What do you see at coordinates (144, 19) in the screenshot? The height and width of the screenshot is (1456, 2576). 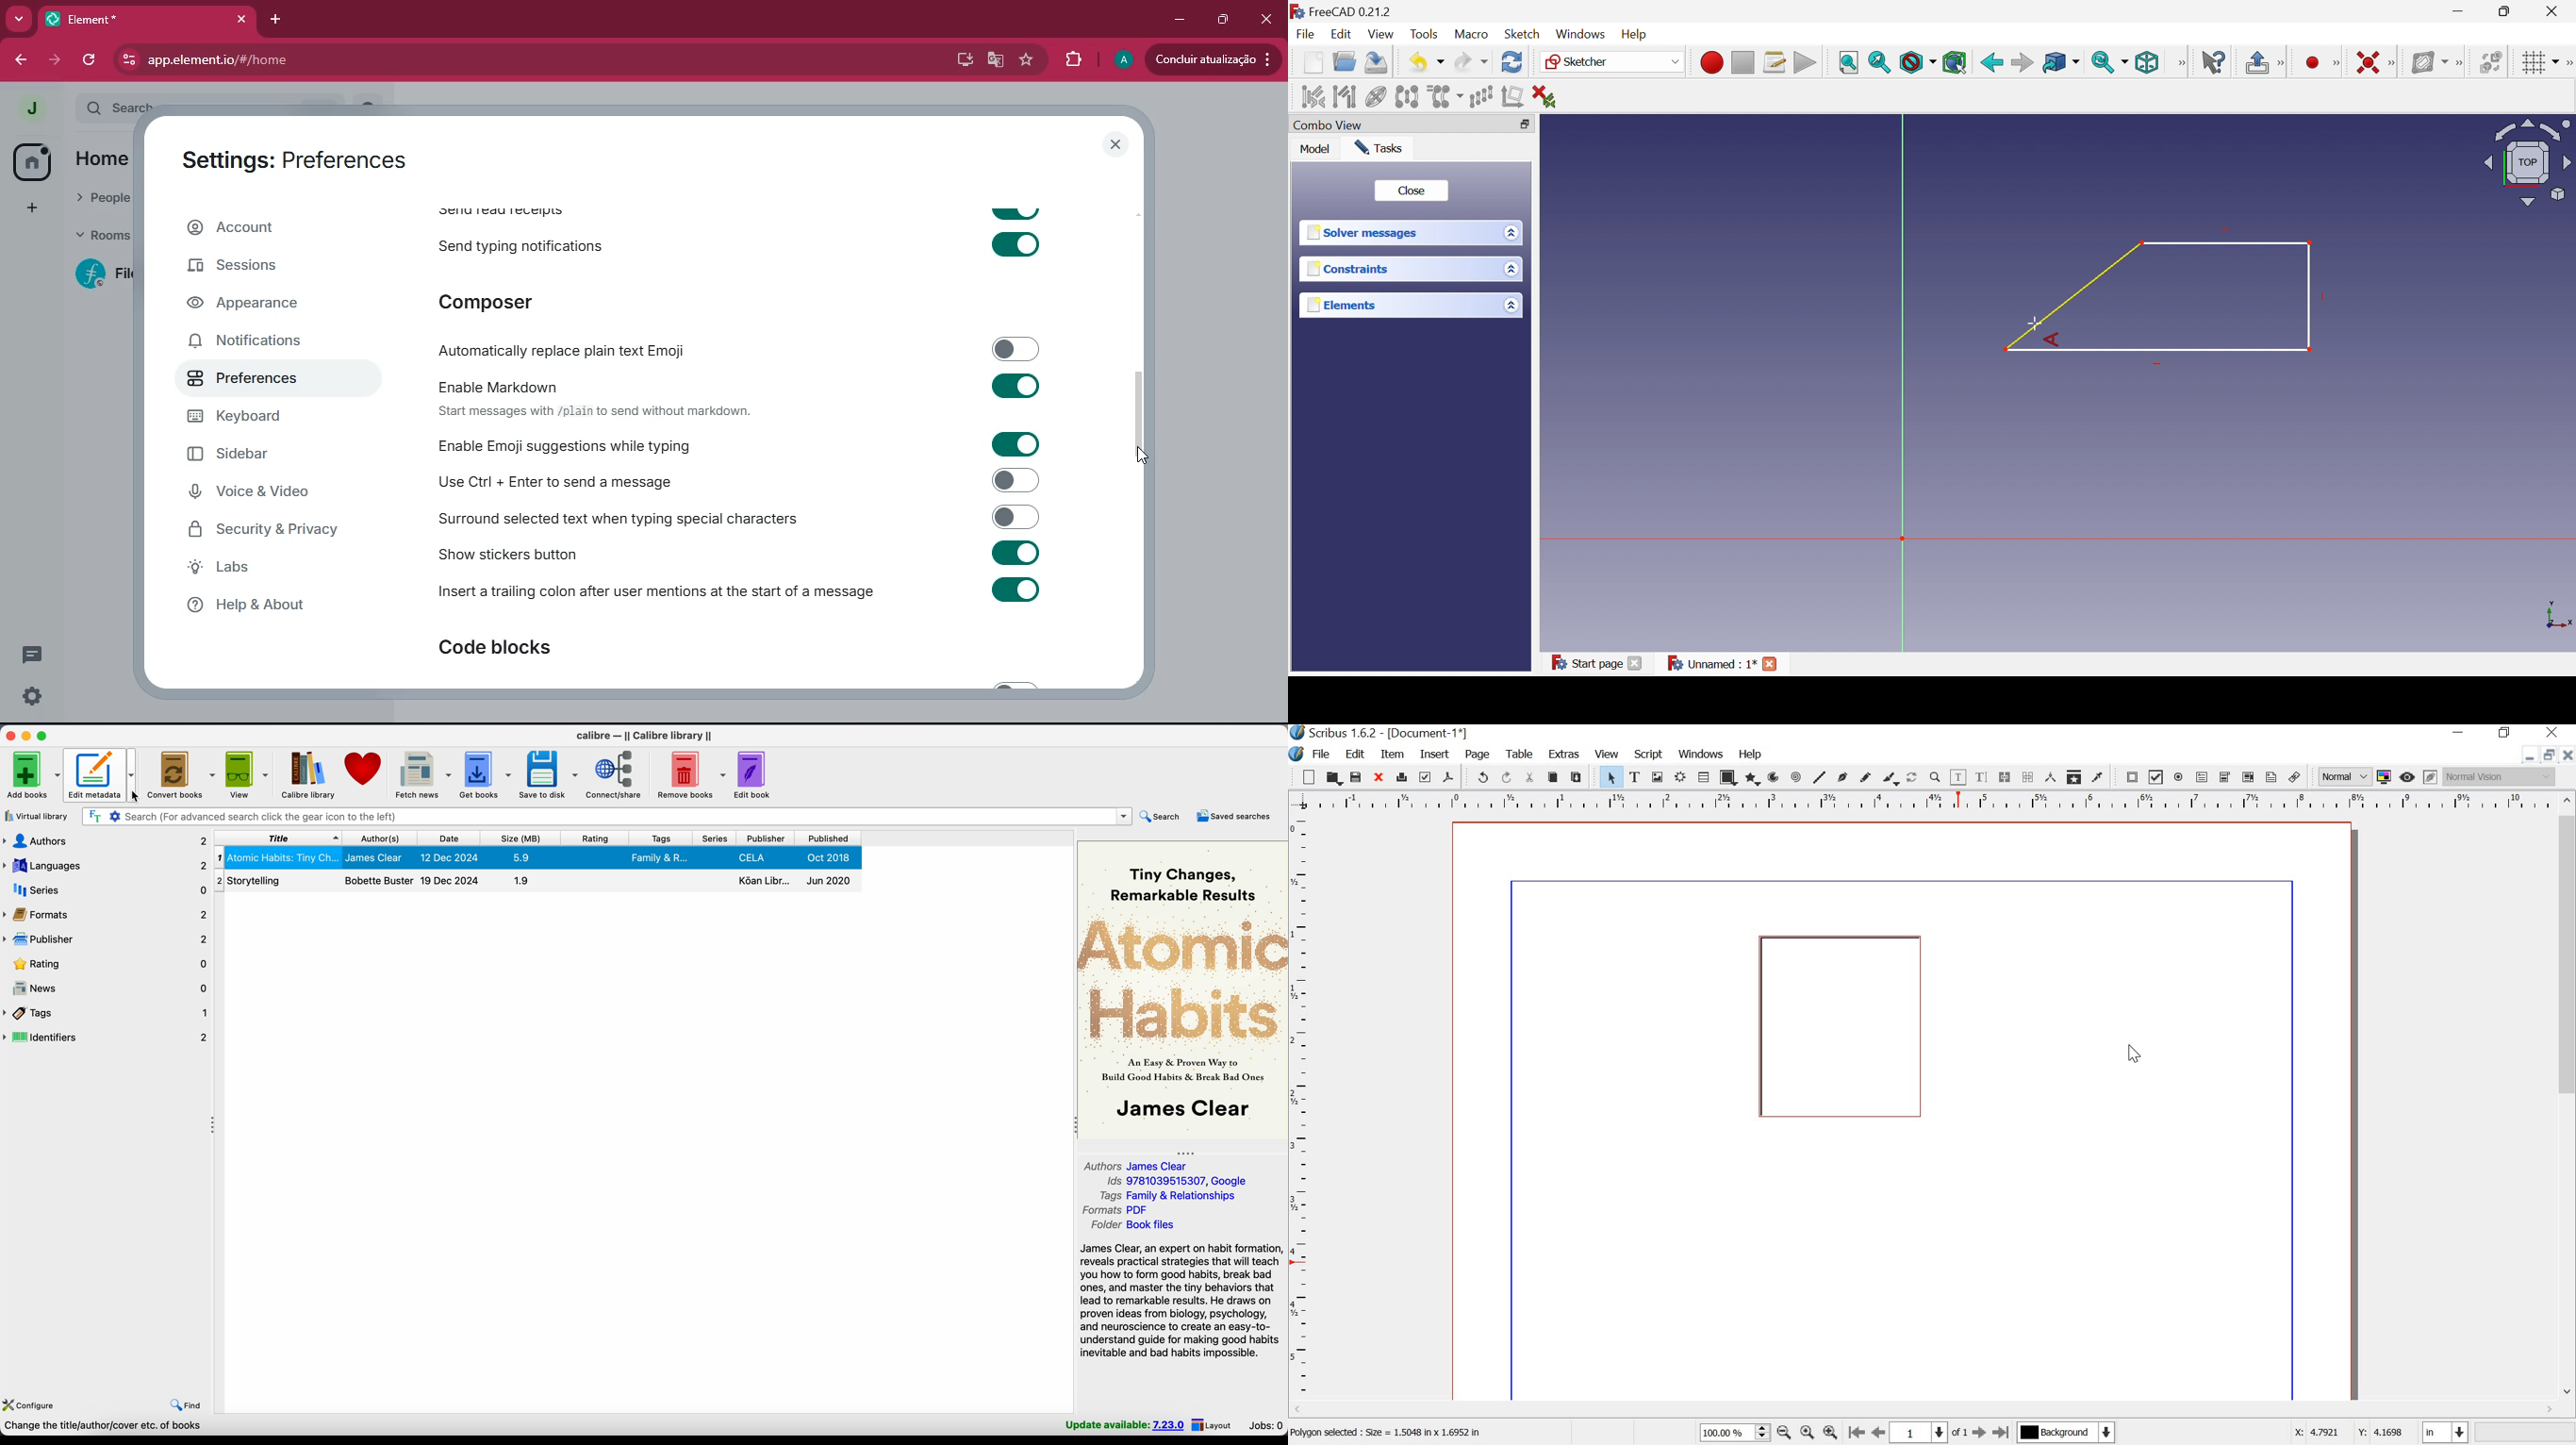 I see `tab` at bounding box center [144, 19].